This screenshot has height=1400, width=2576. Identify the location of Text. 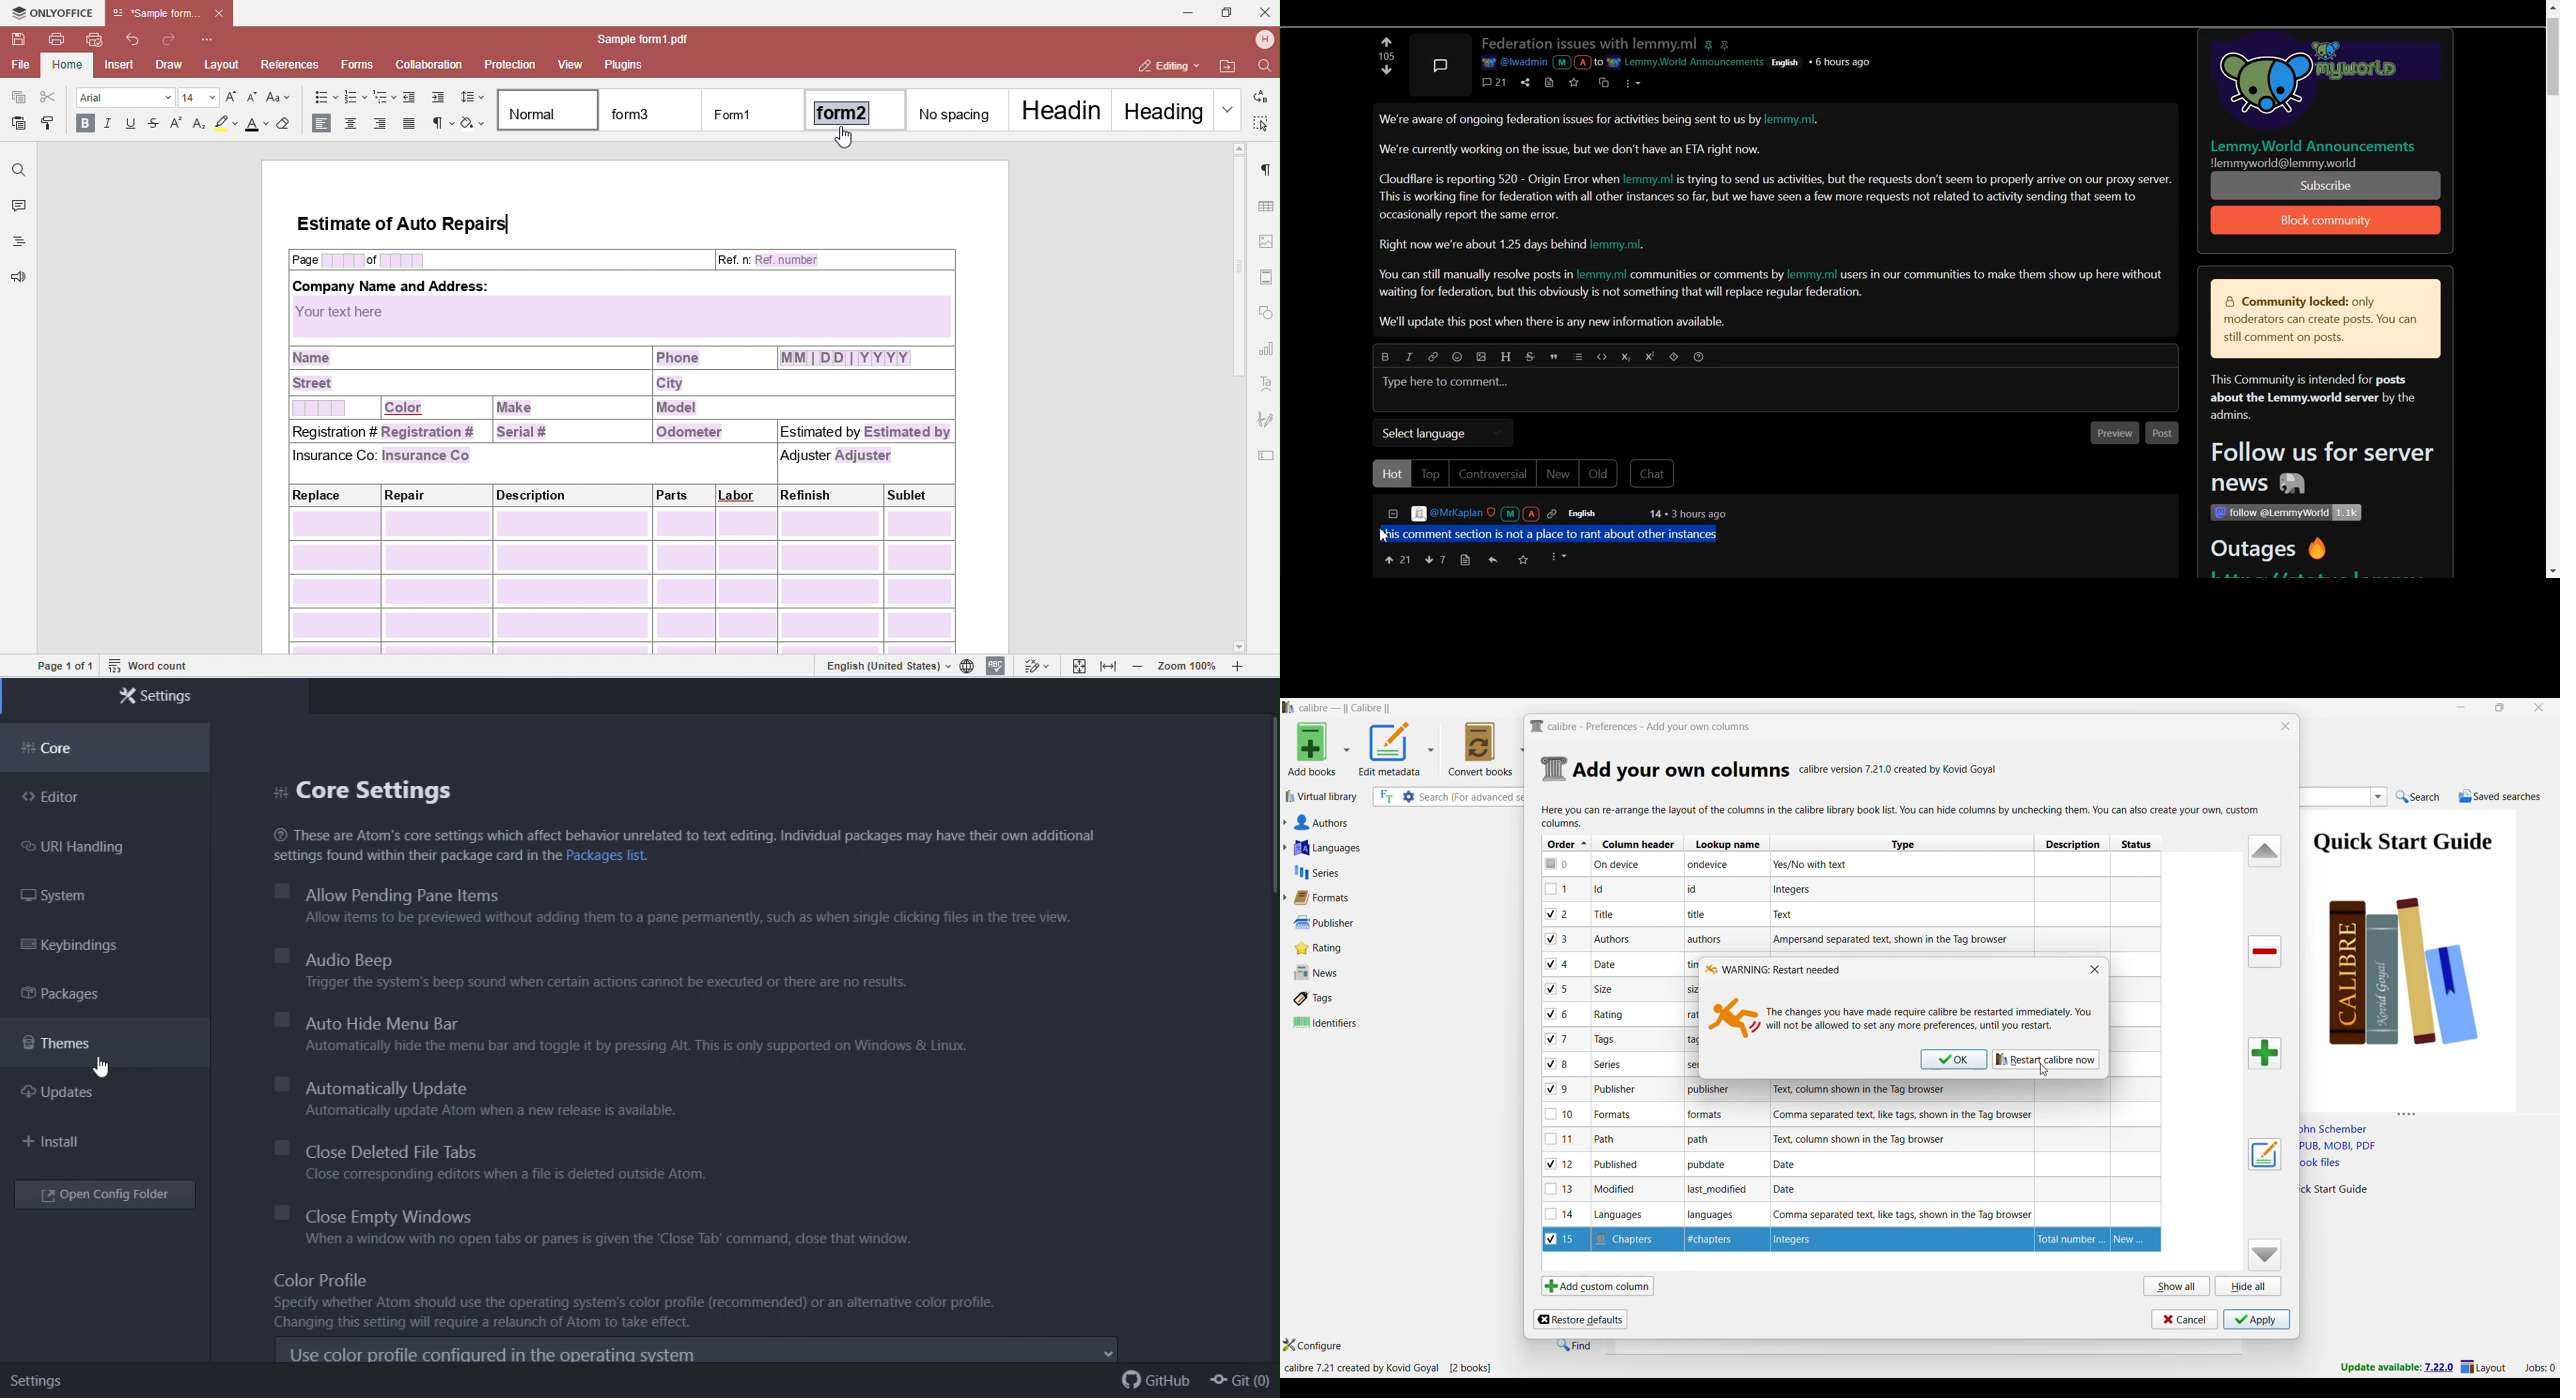
(1384, 56).